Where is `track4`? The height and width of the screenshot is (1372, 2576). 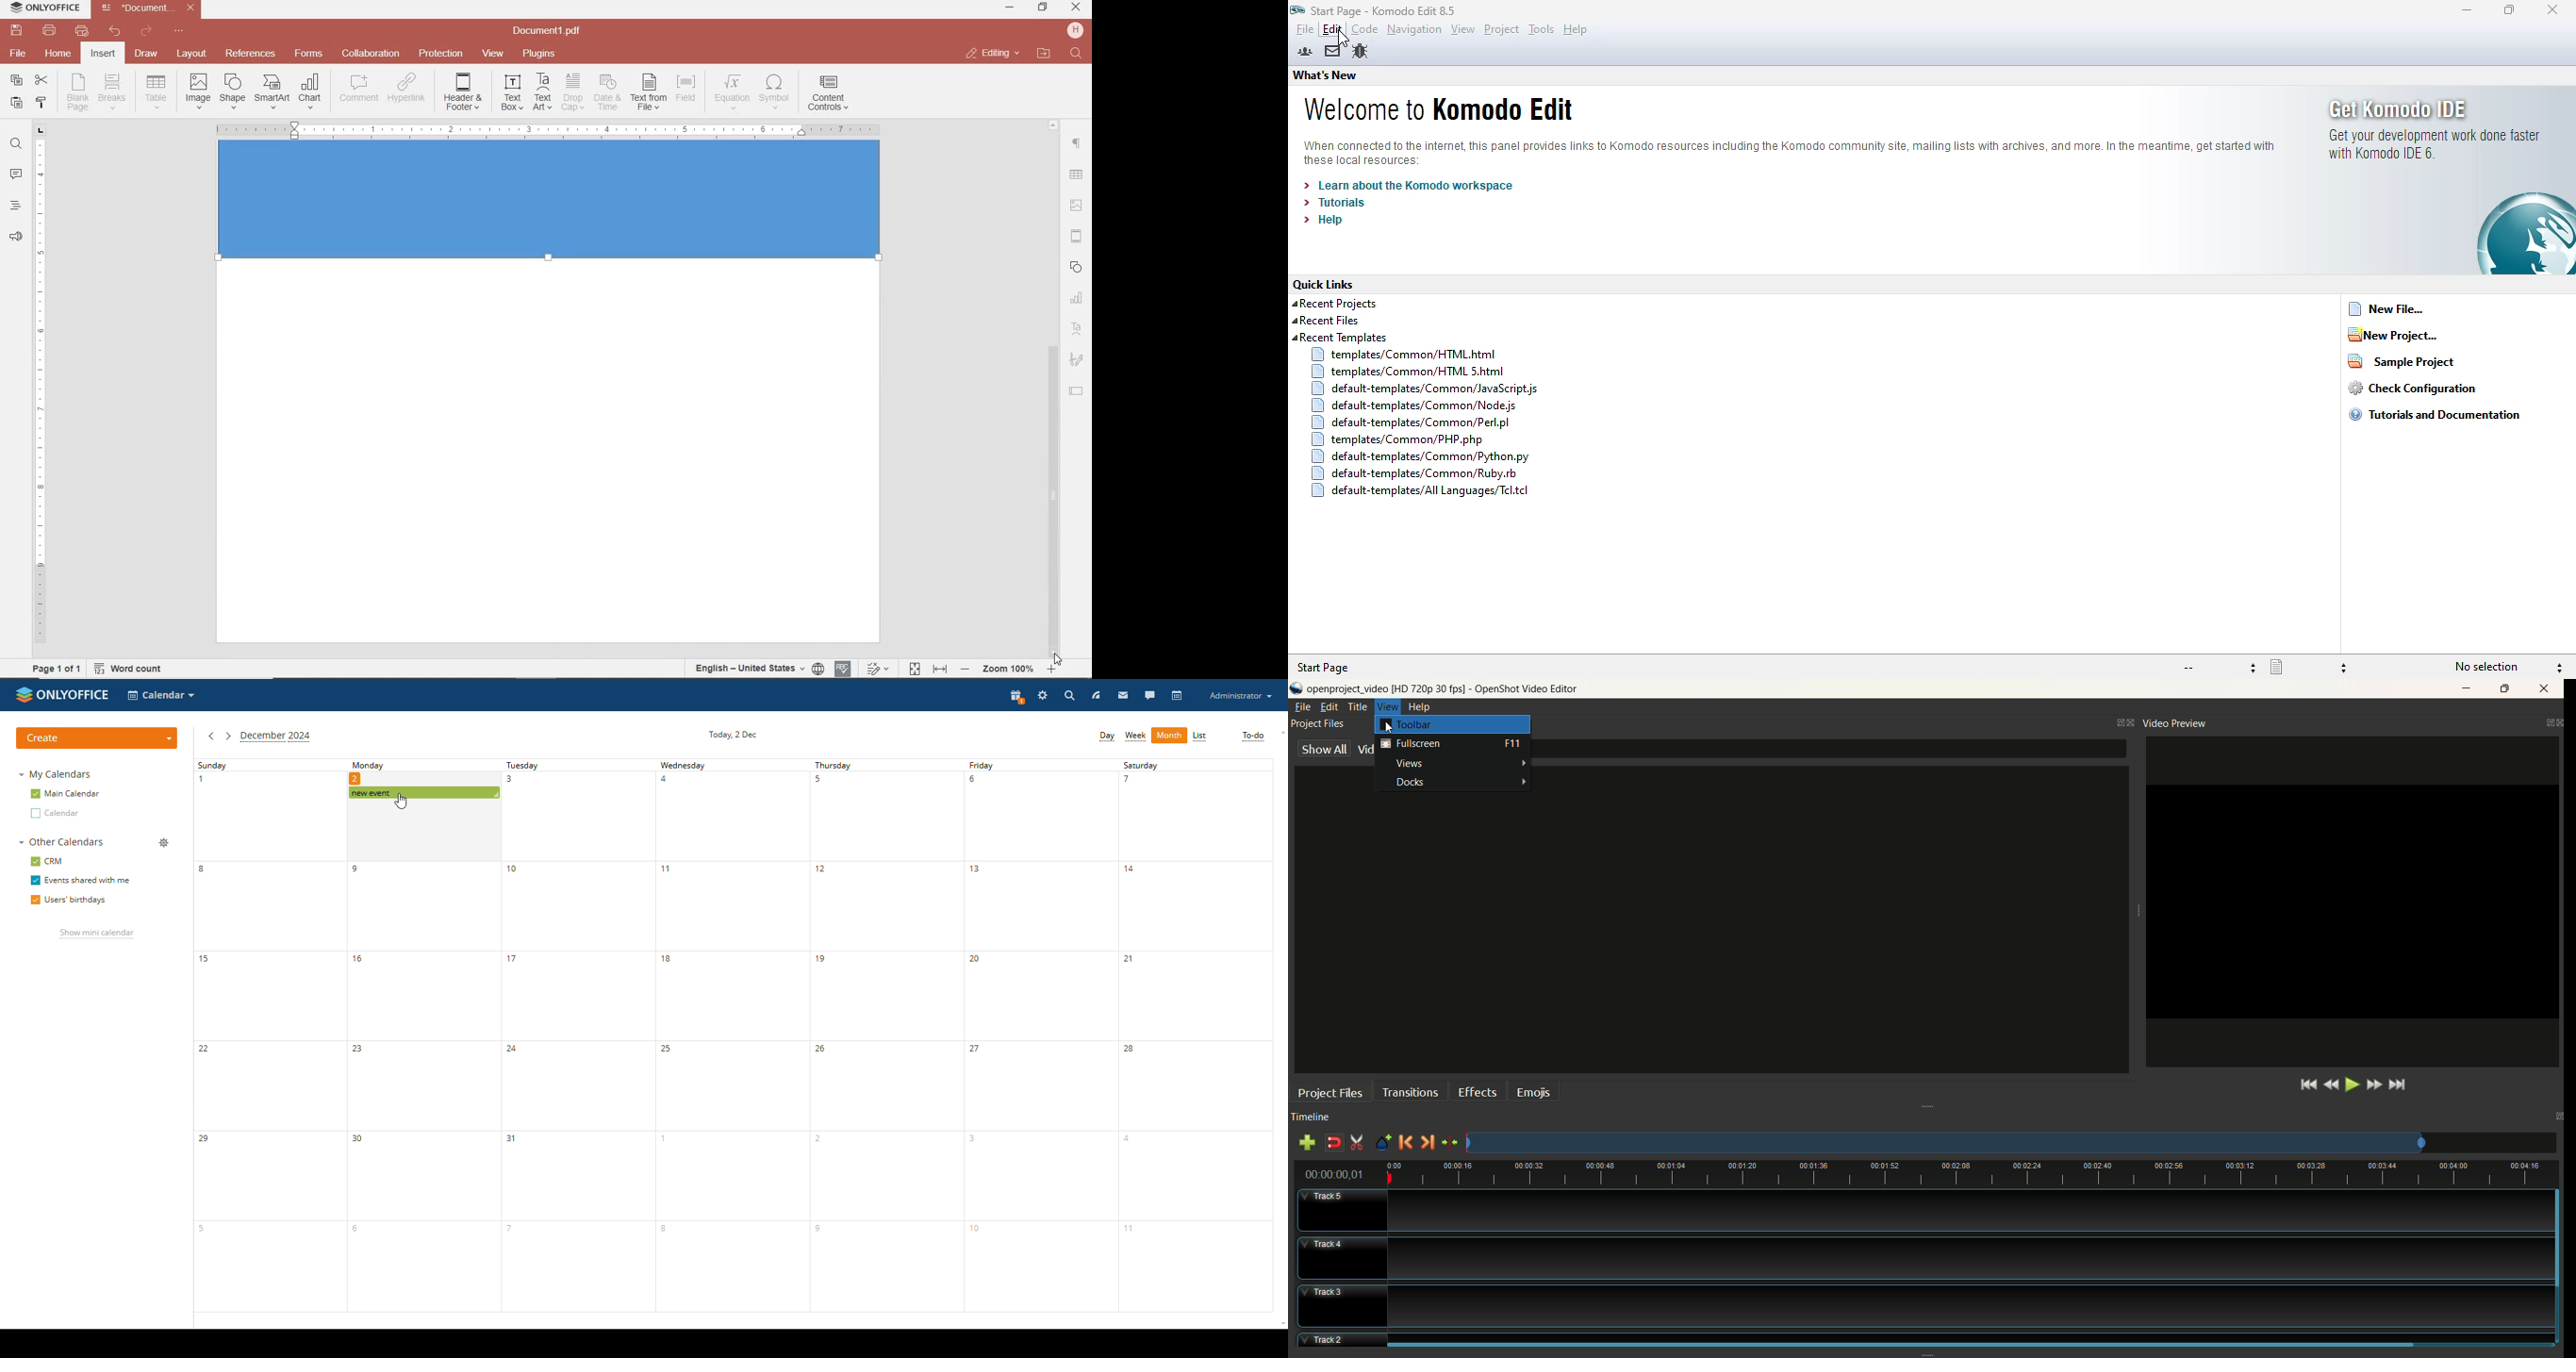
track4 is located at coordinates (1927, 1258).